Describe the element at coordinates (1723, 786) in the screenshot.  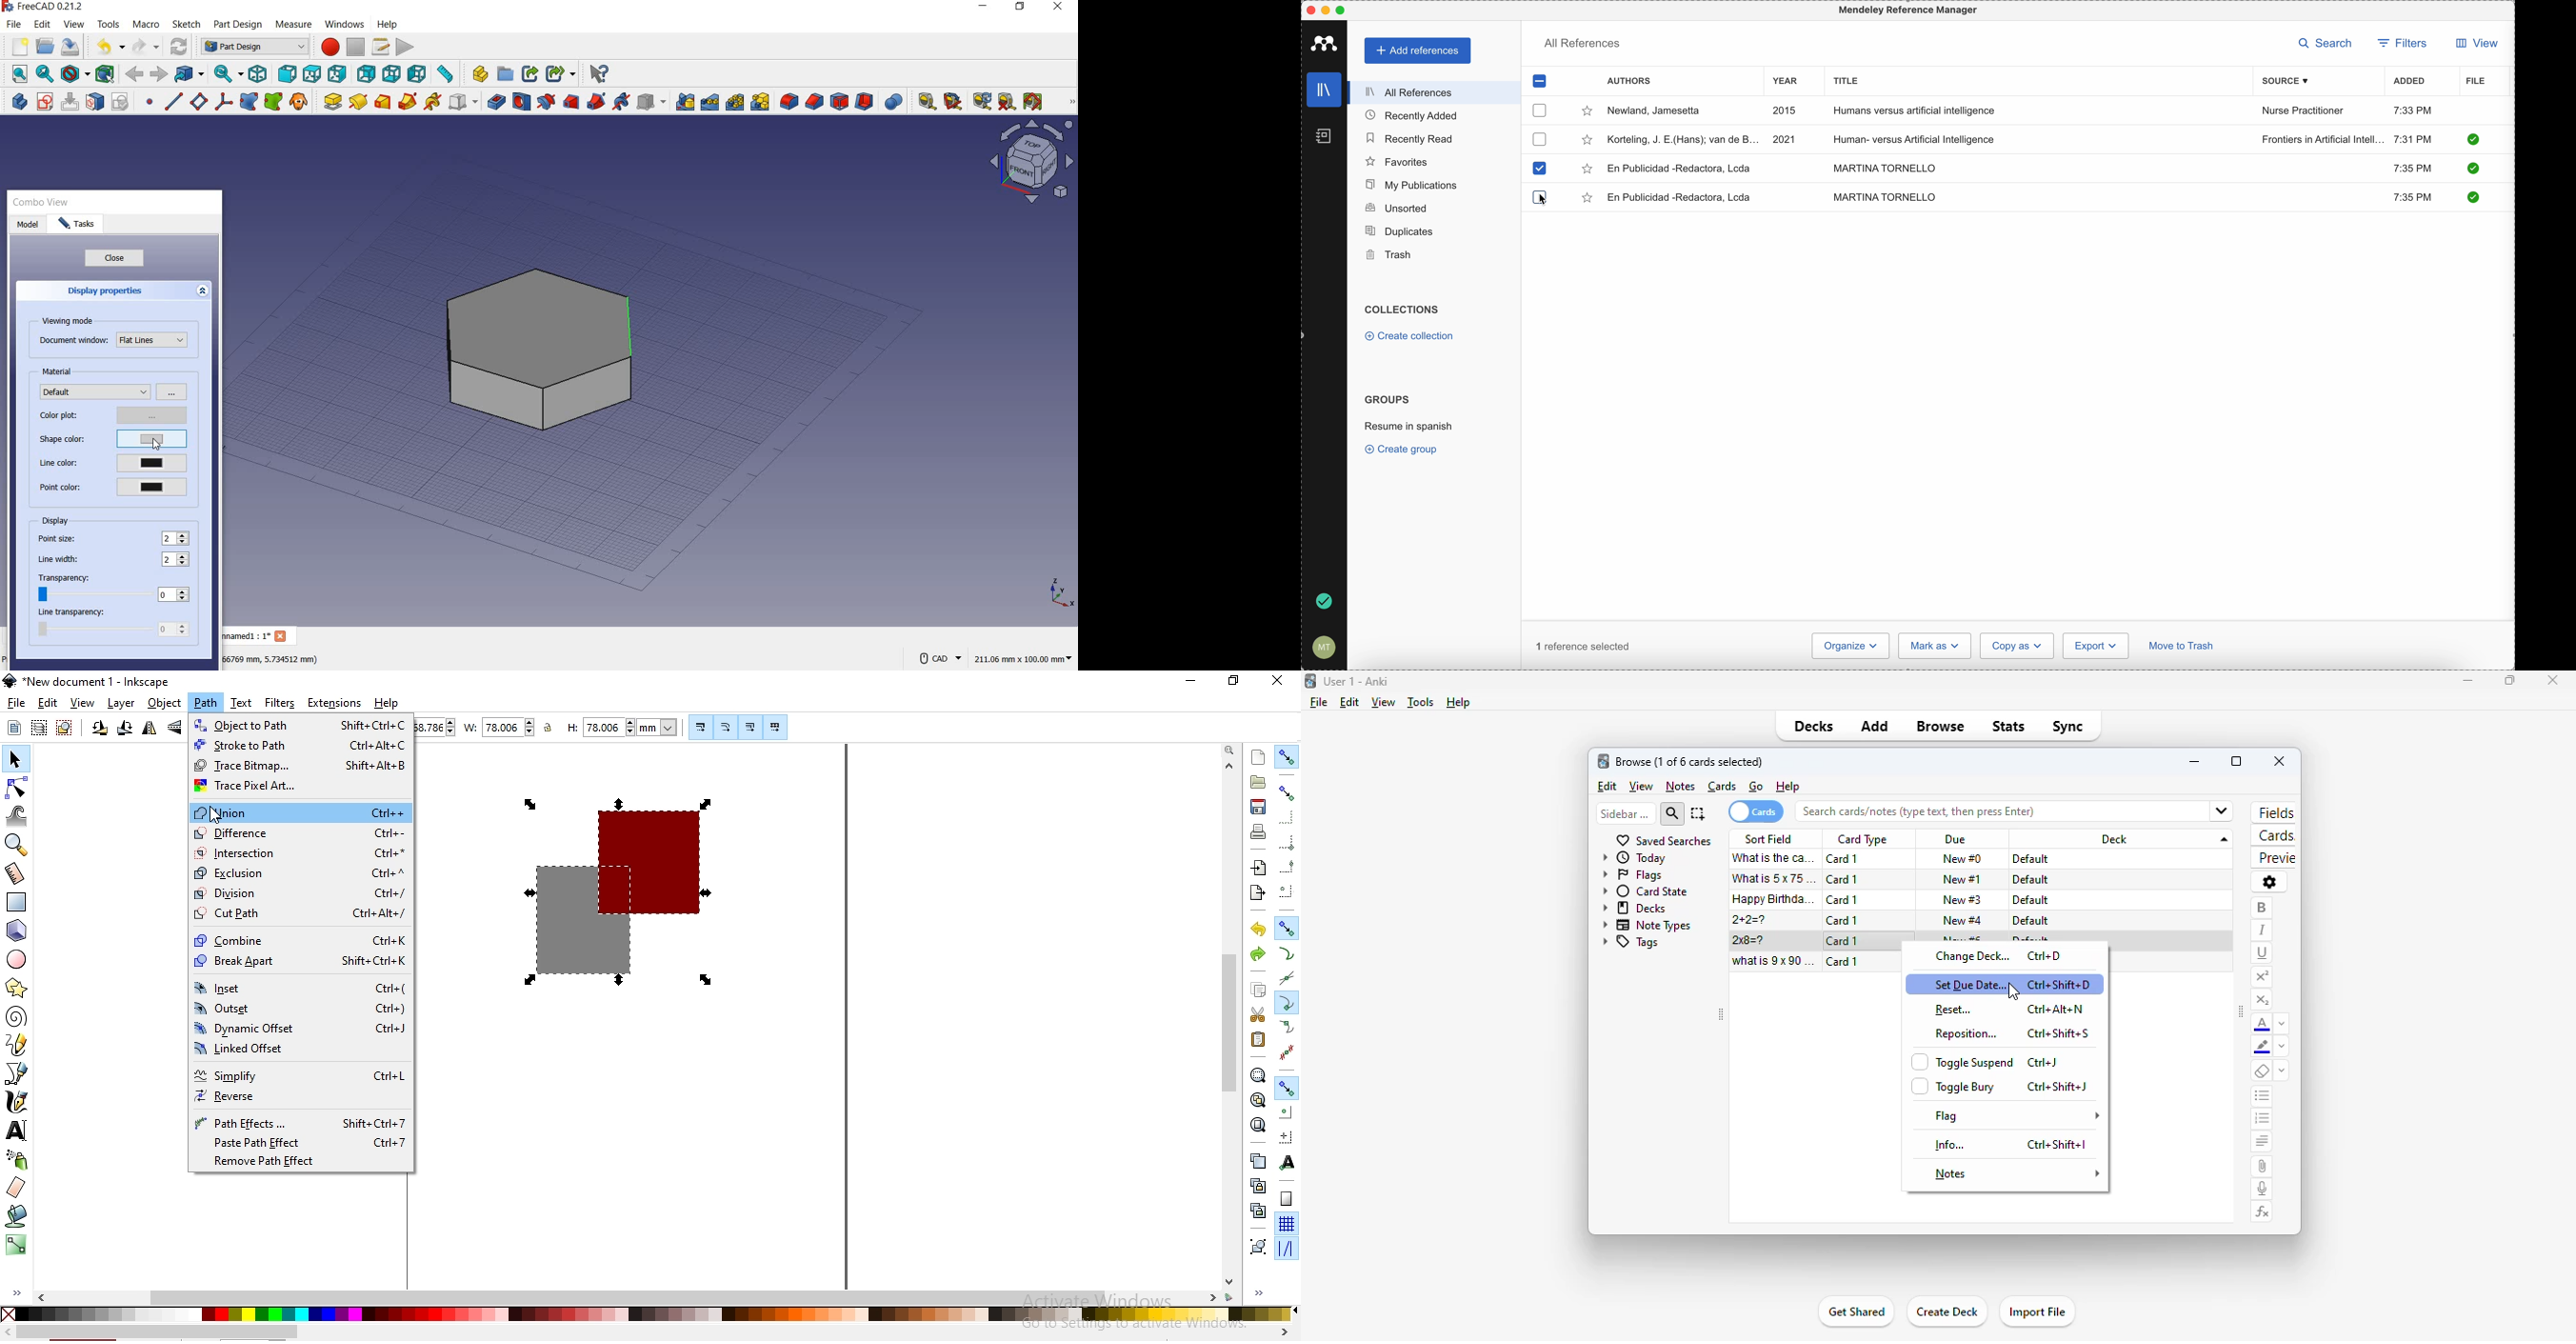
I see `cards` at that location.